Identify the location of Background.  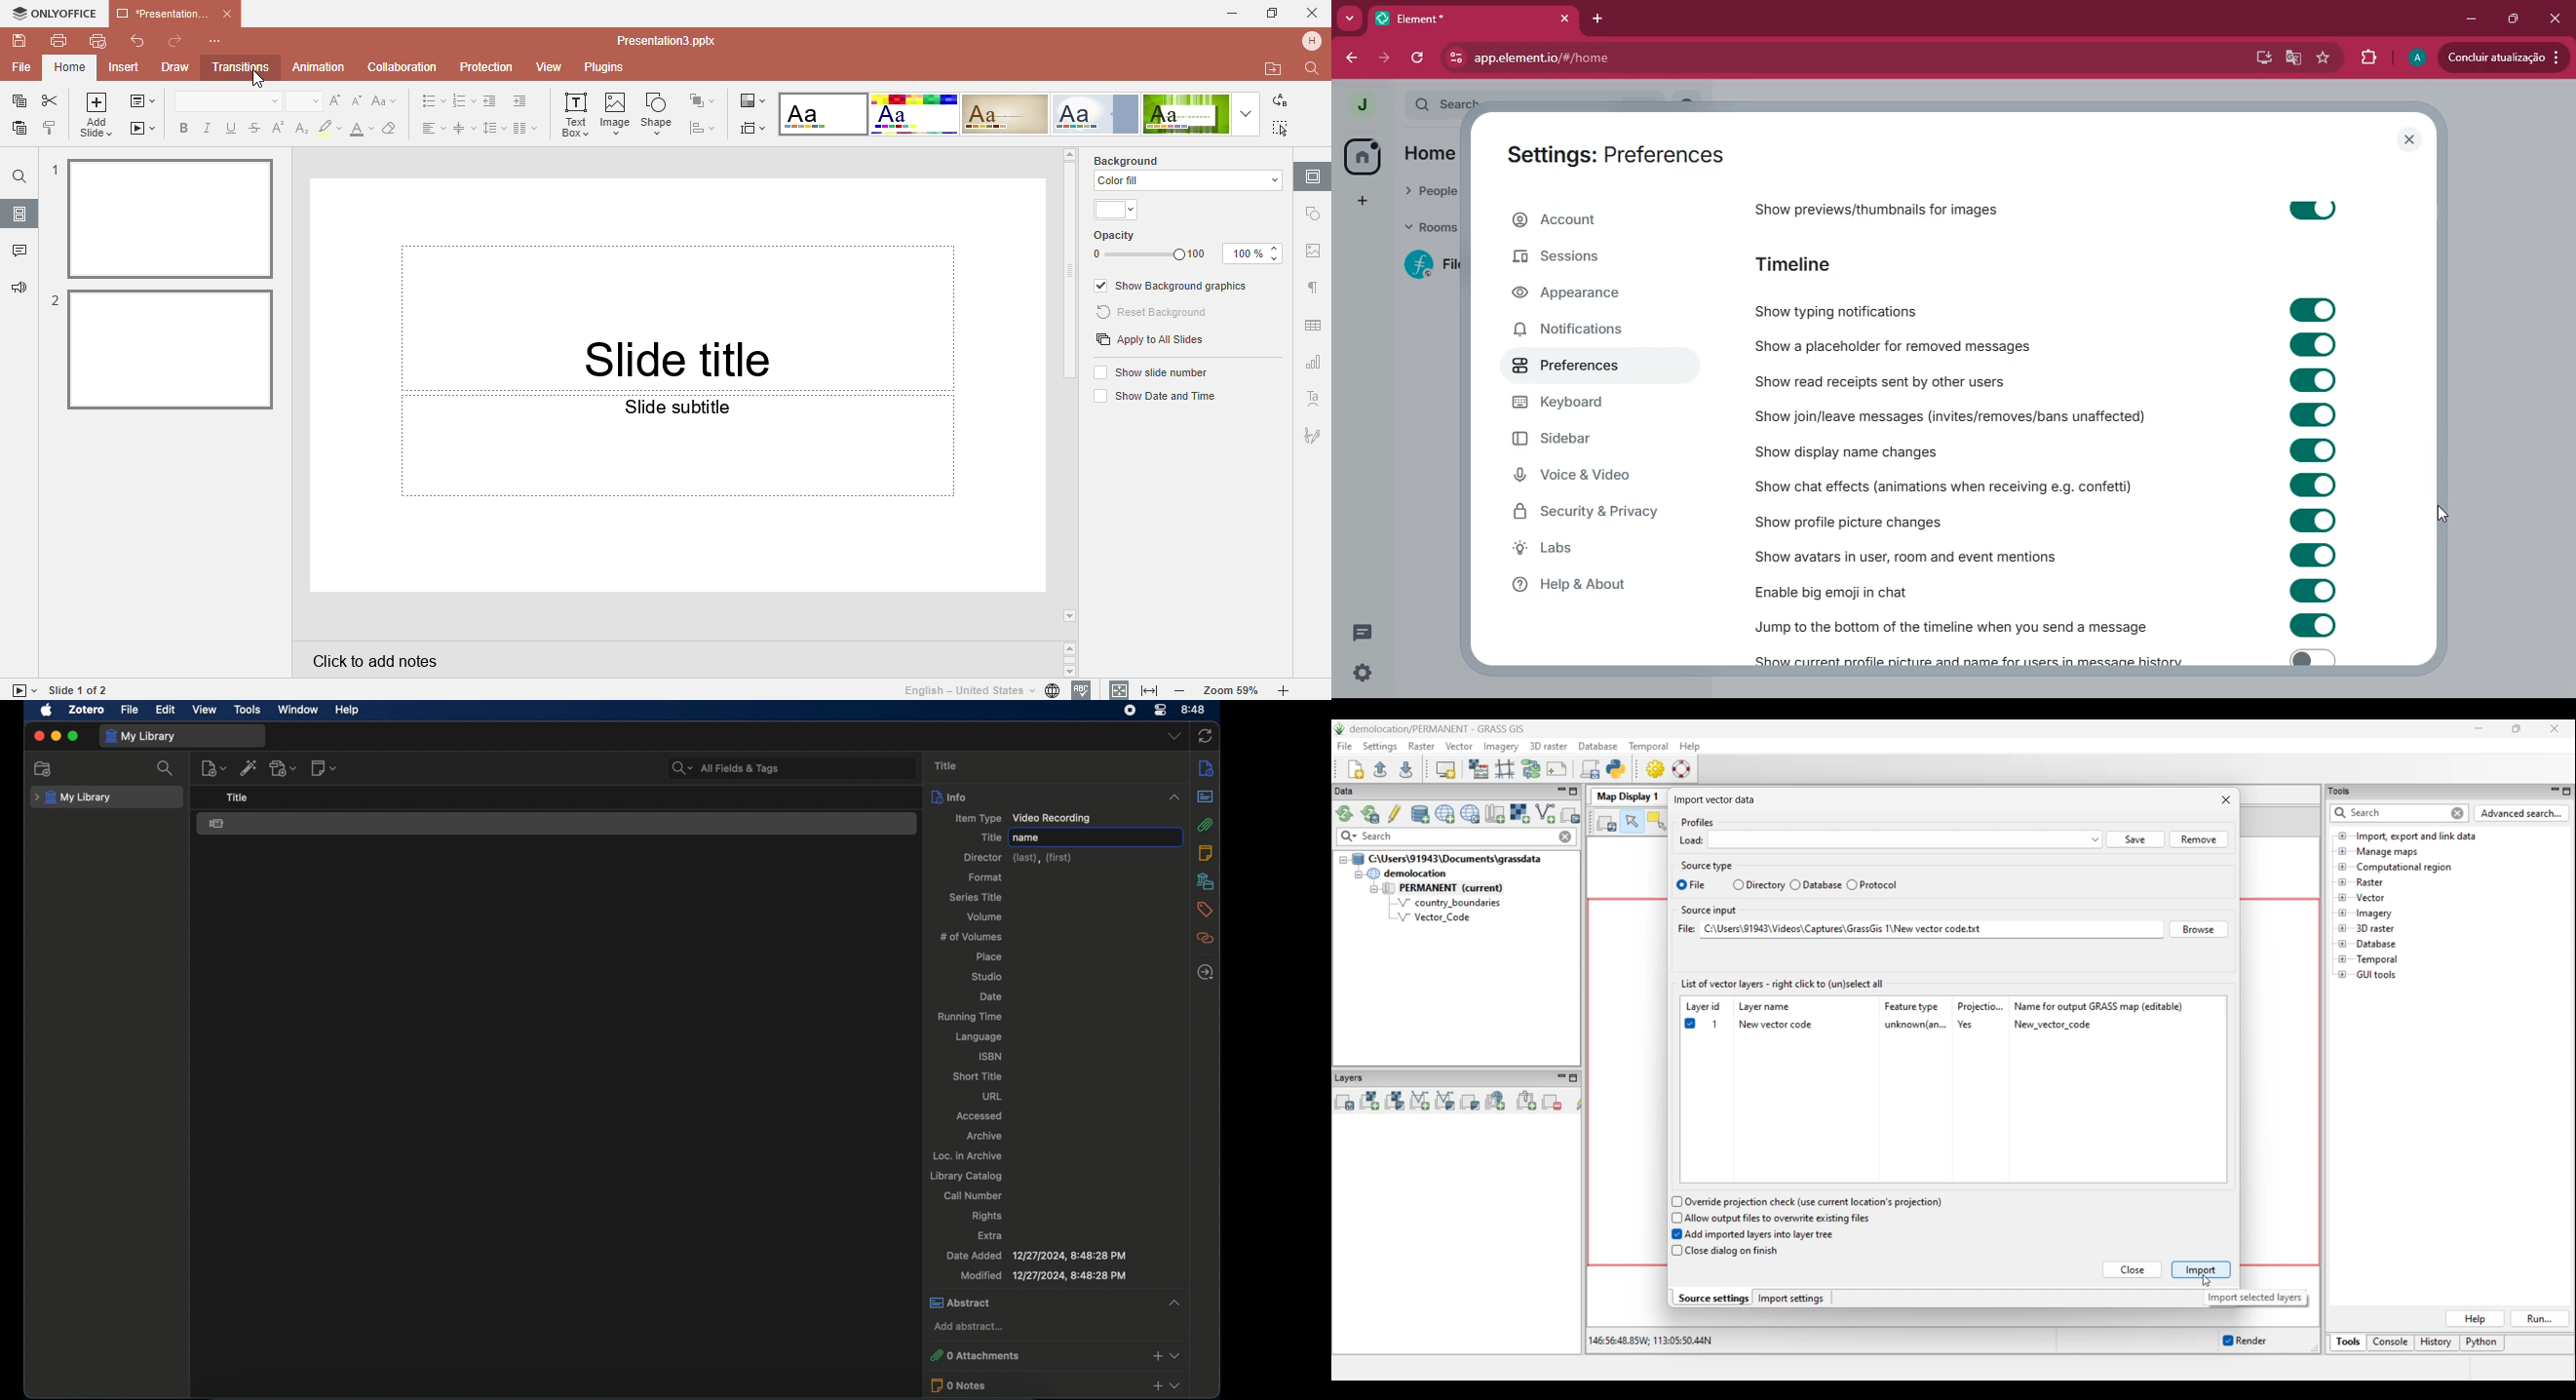
(1142, 159).